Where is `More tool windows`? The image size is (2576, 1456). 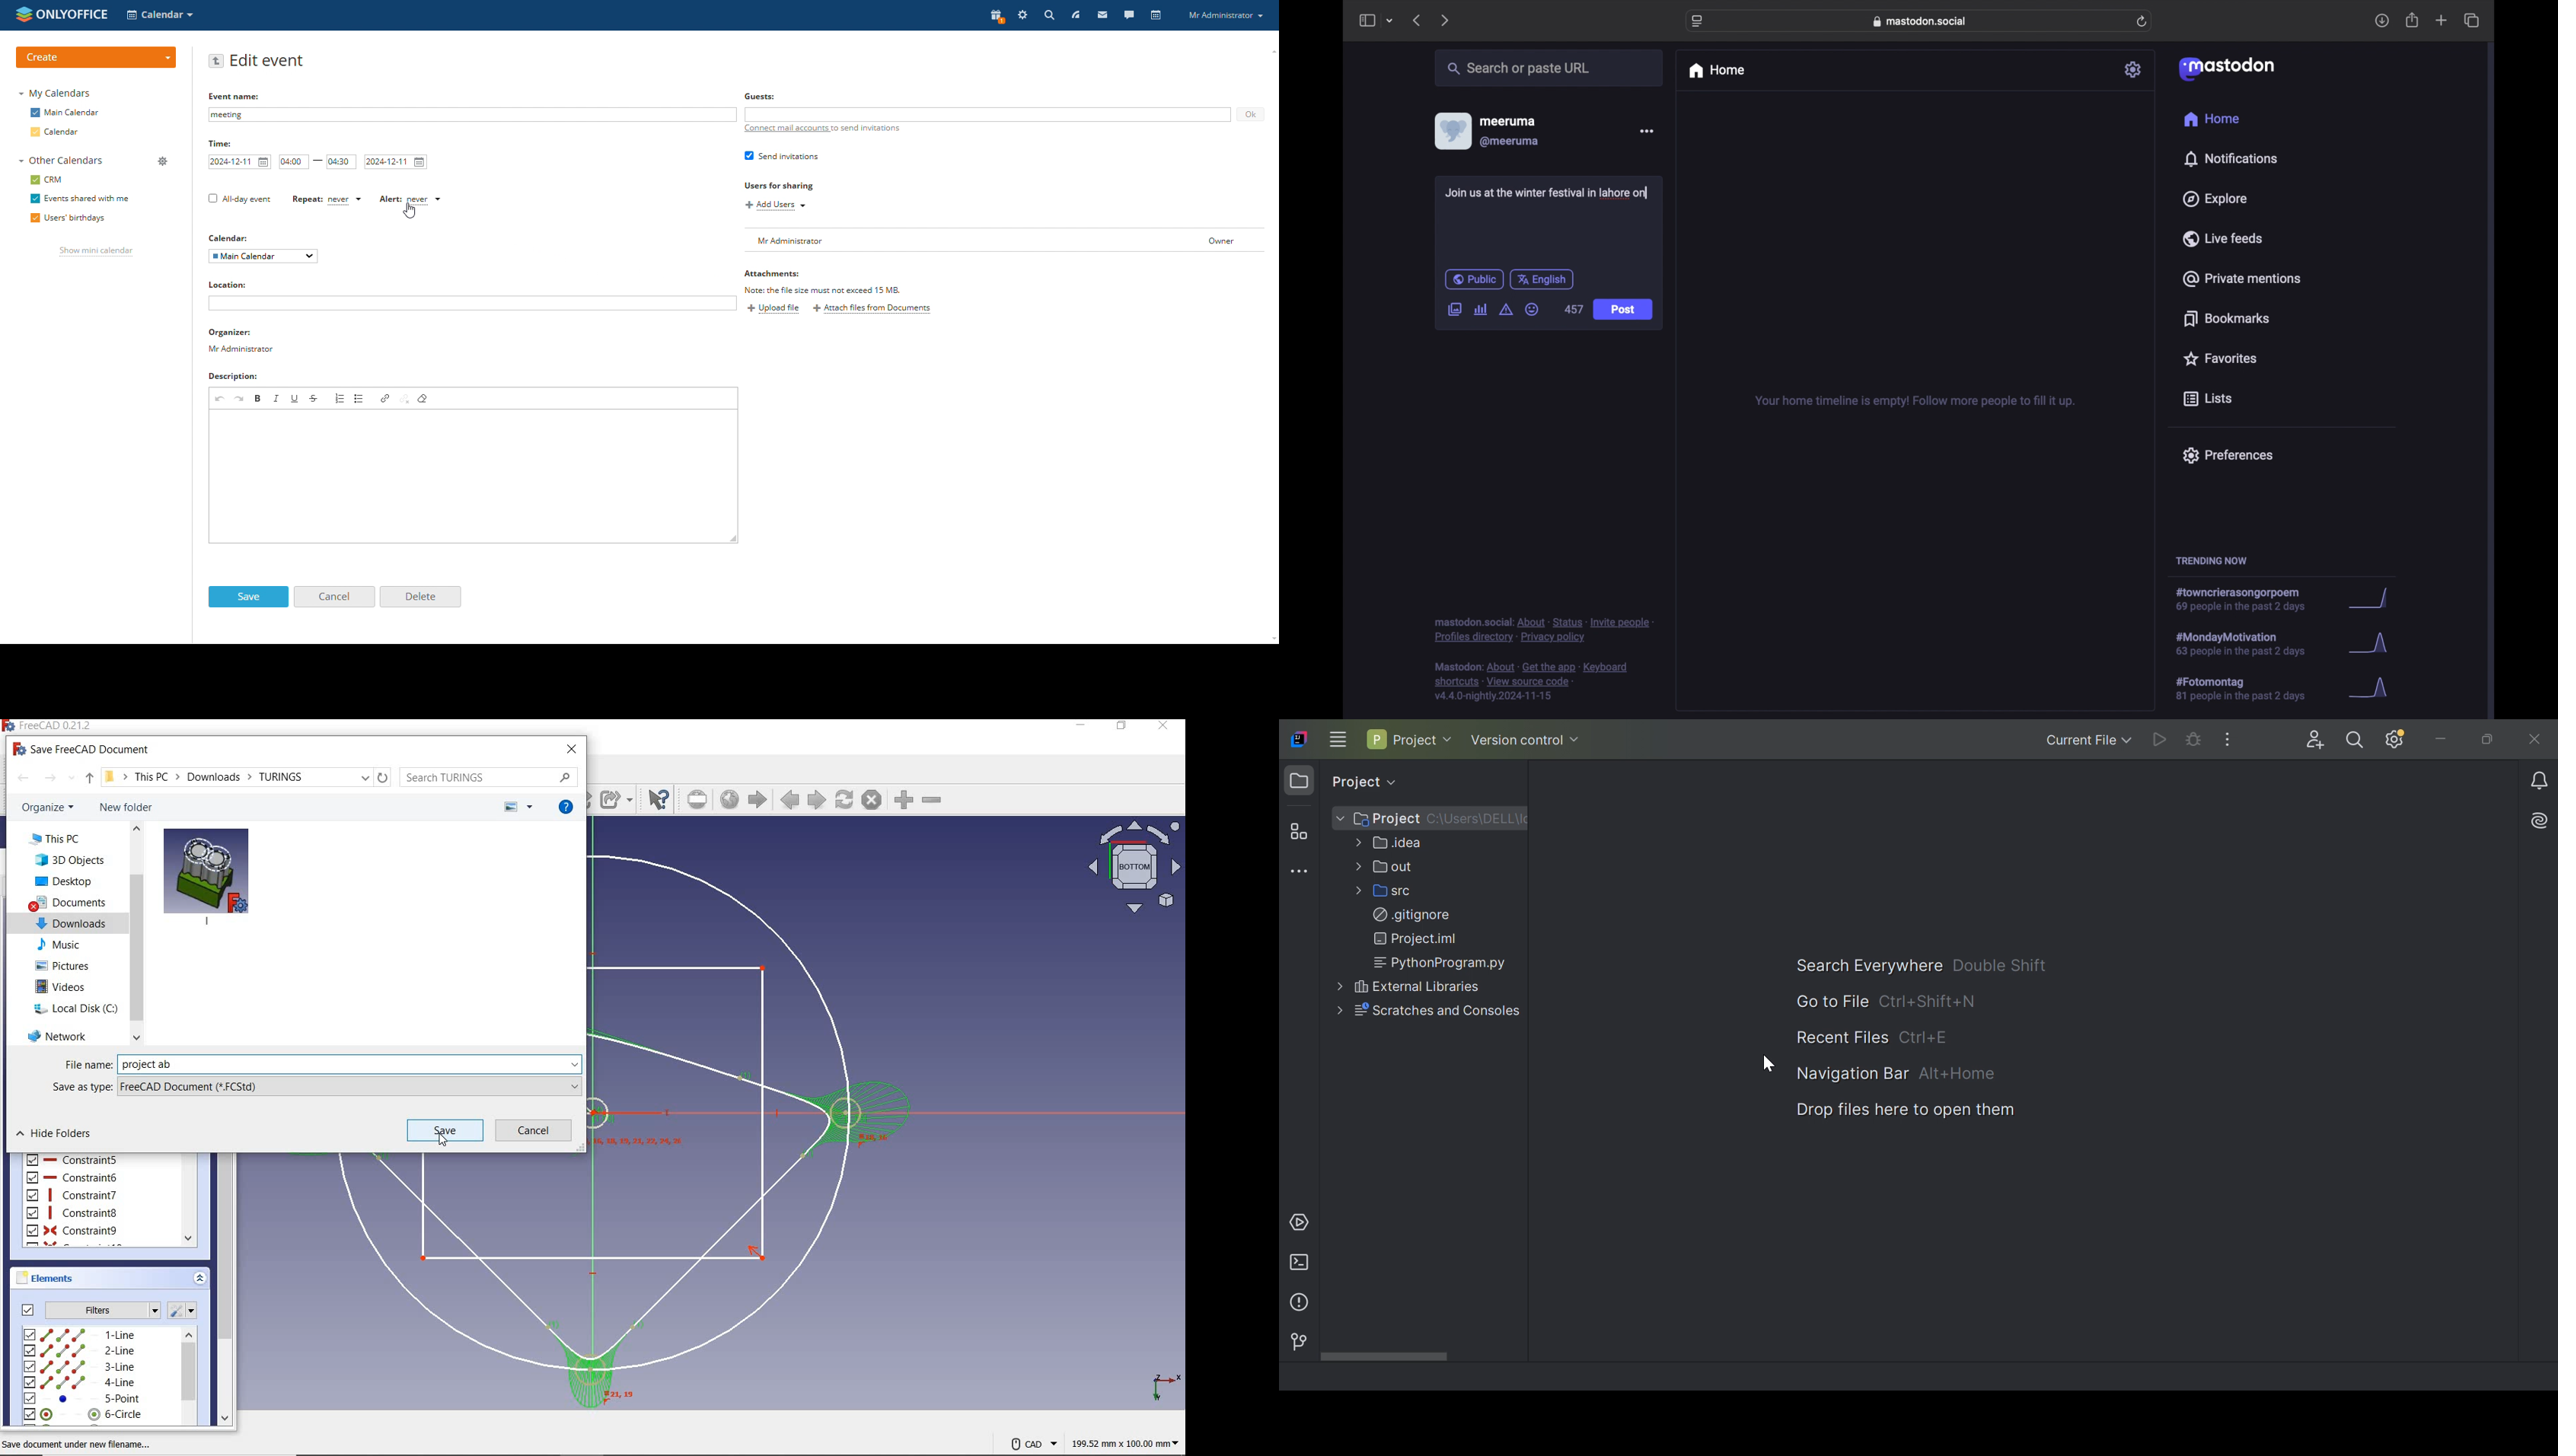 More tool windows is located at coordinates (1303, 871).